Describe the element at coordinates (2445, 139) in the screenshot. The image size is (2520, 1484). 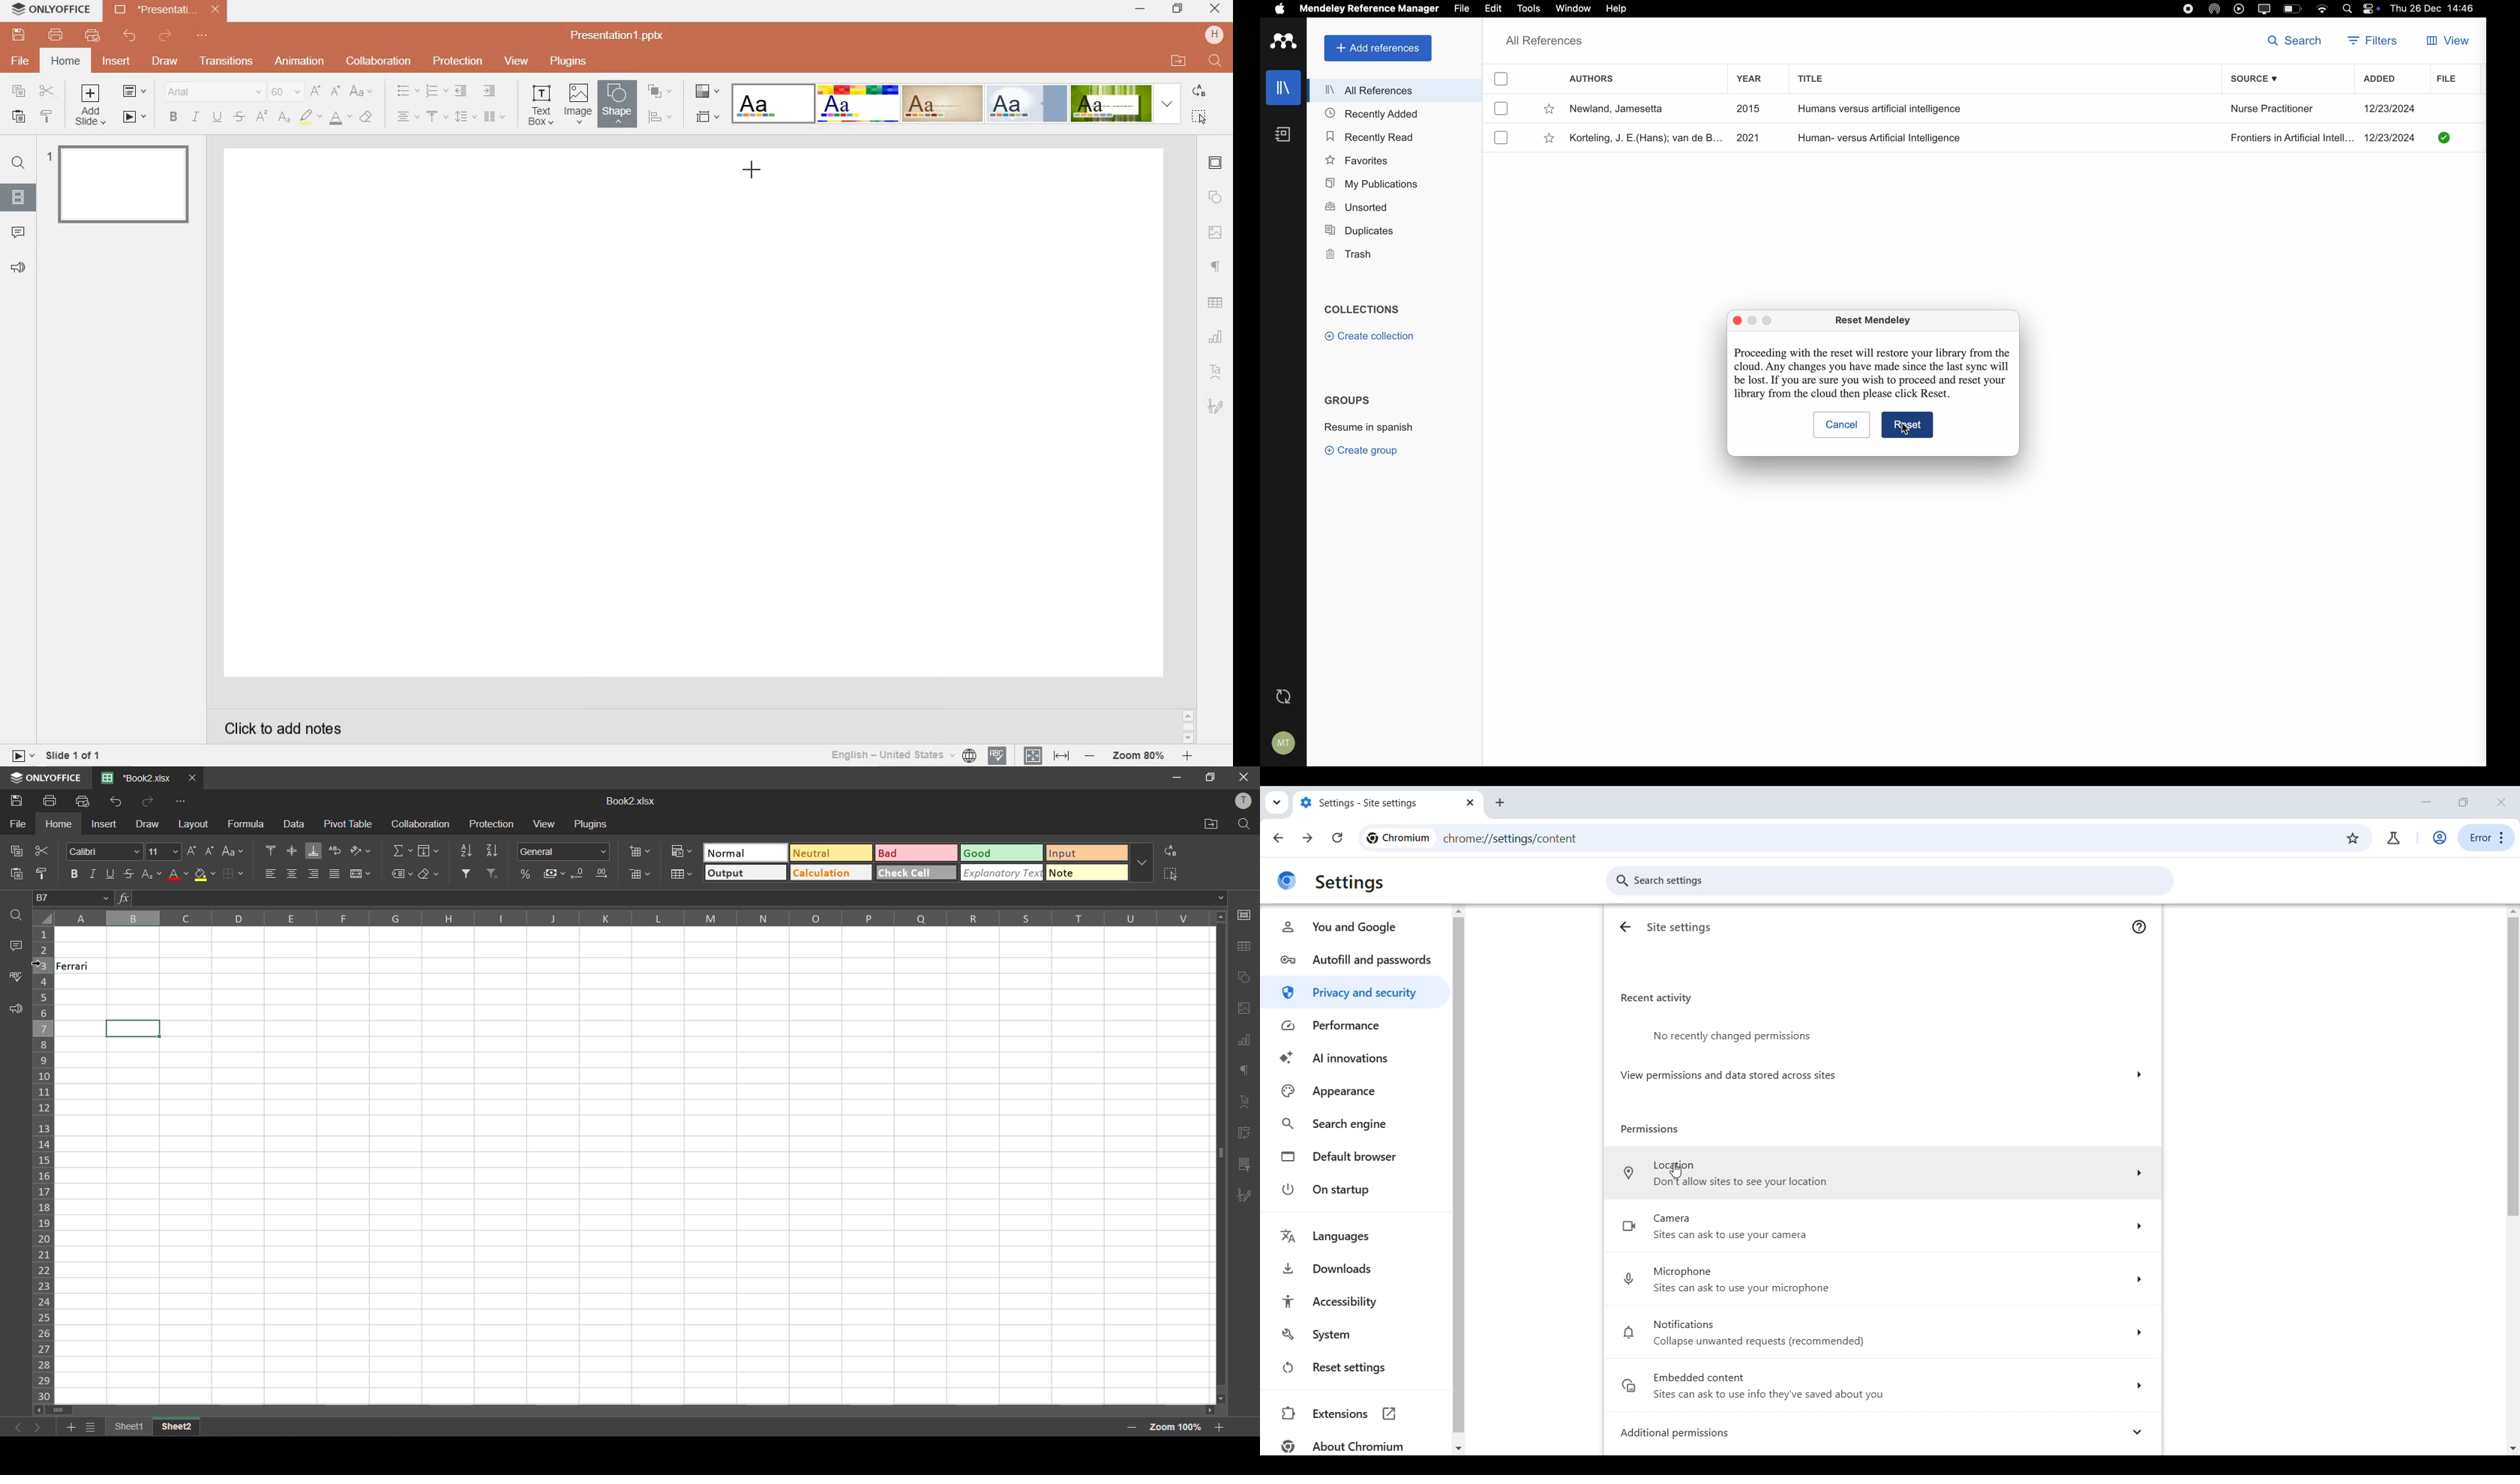
I see `Checkmark` at that location.